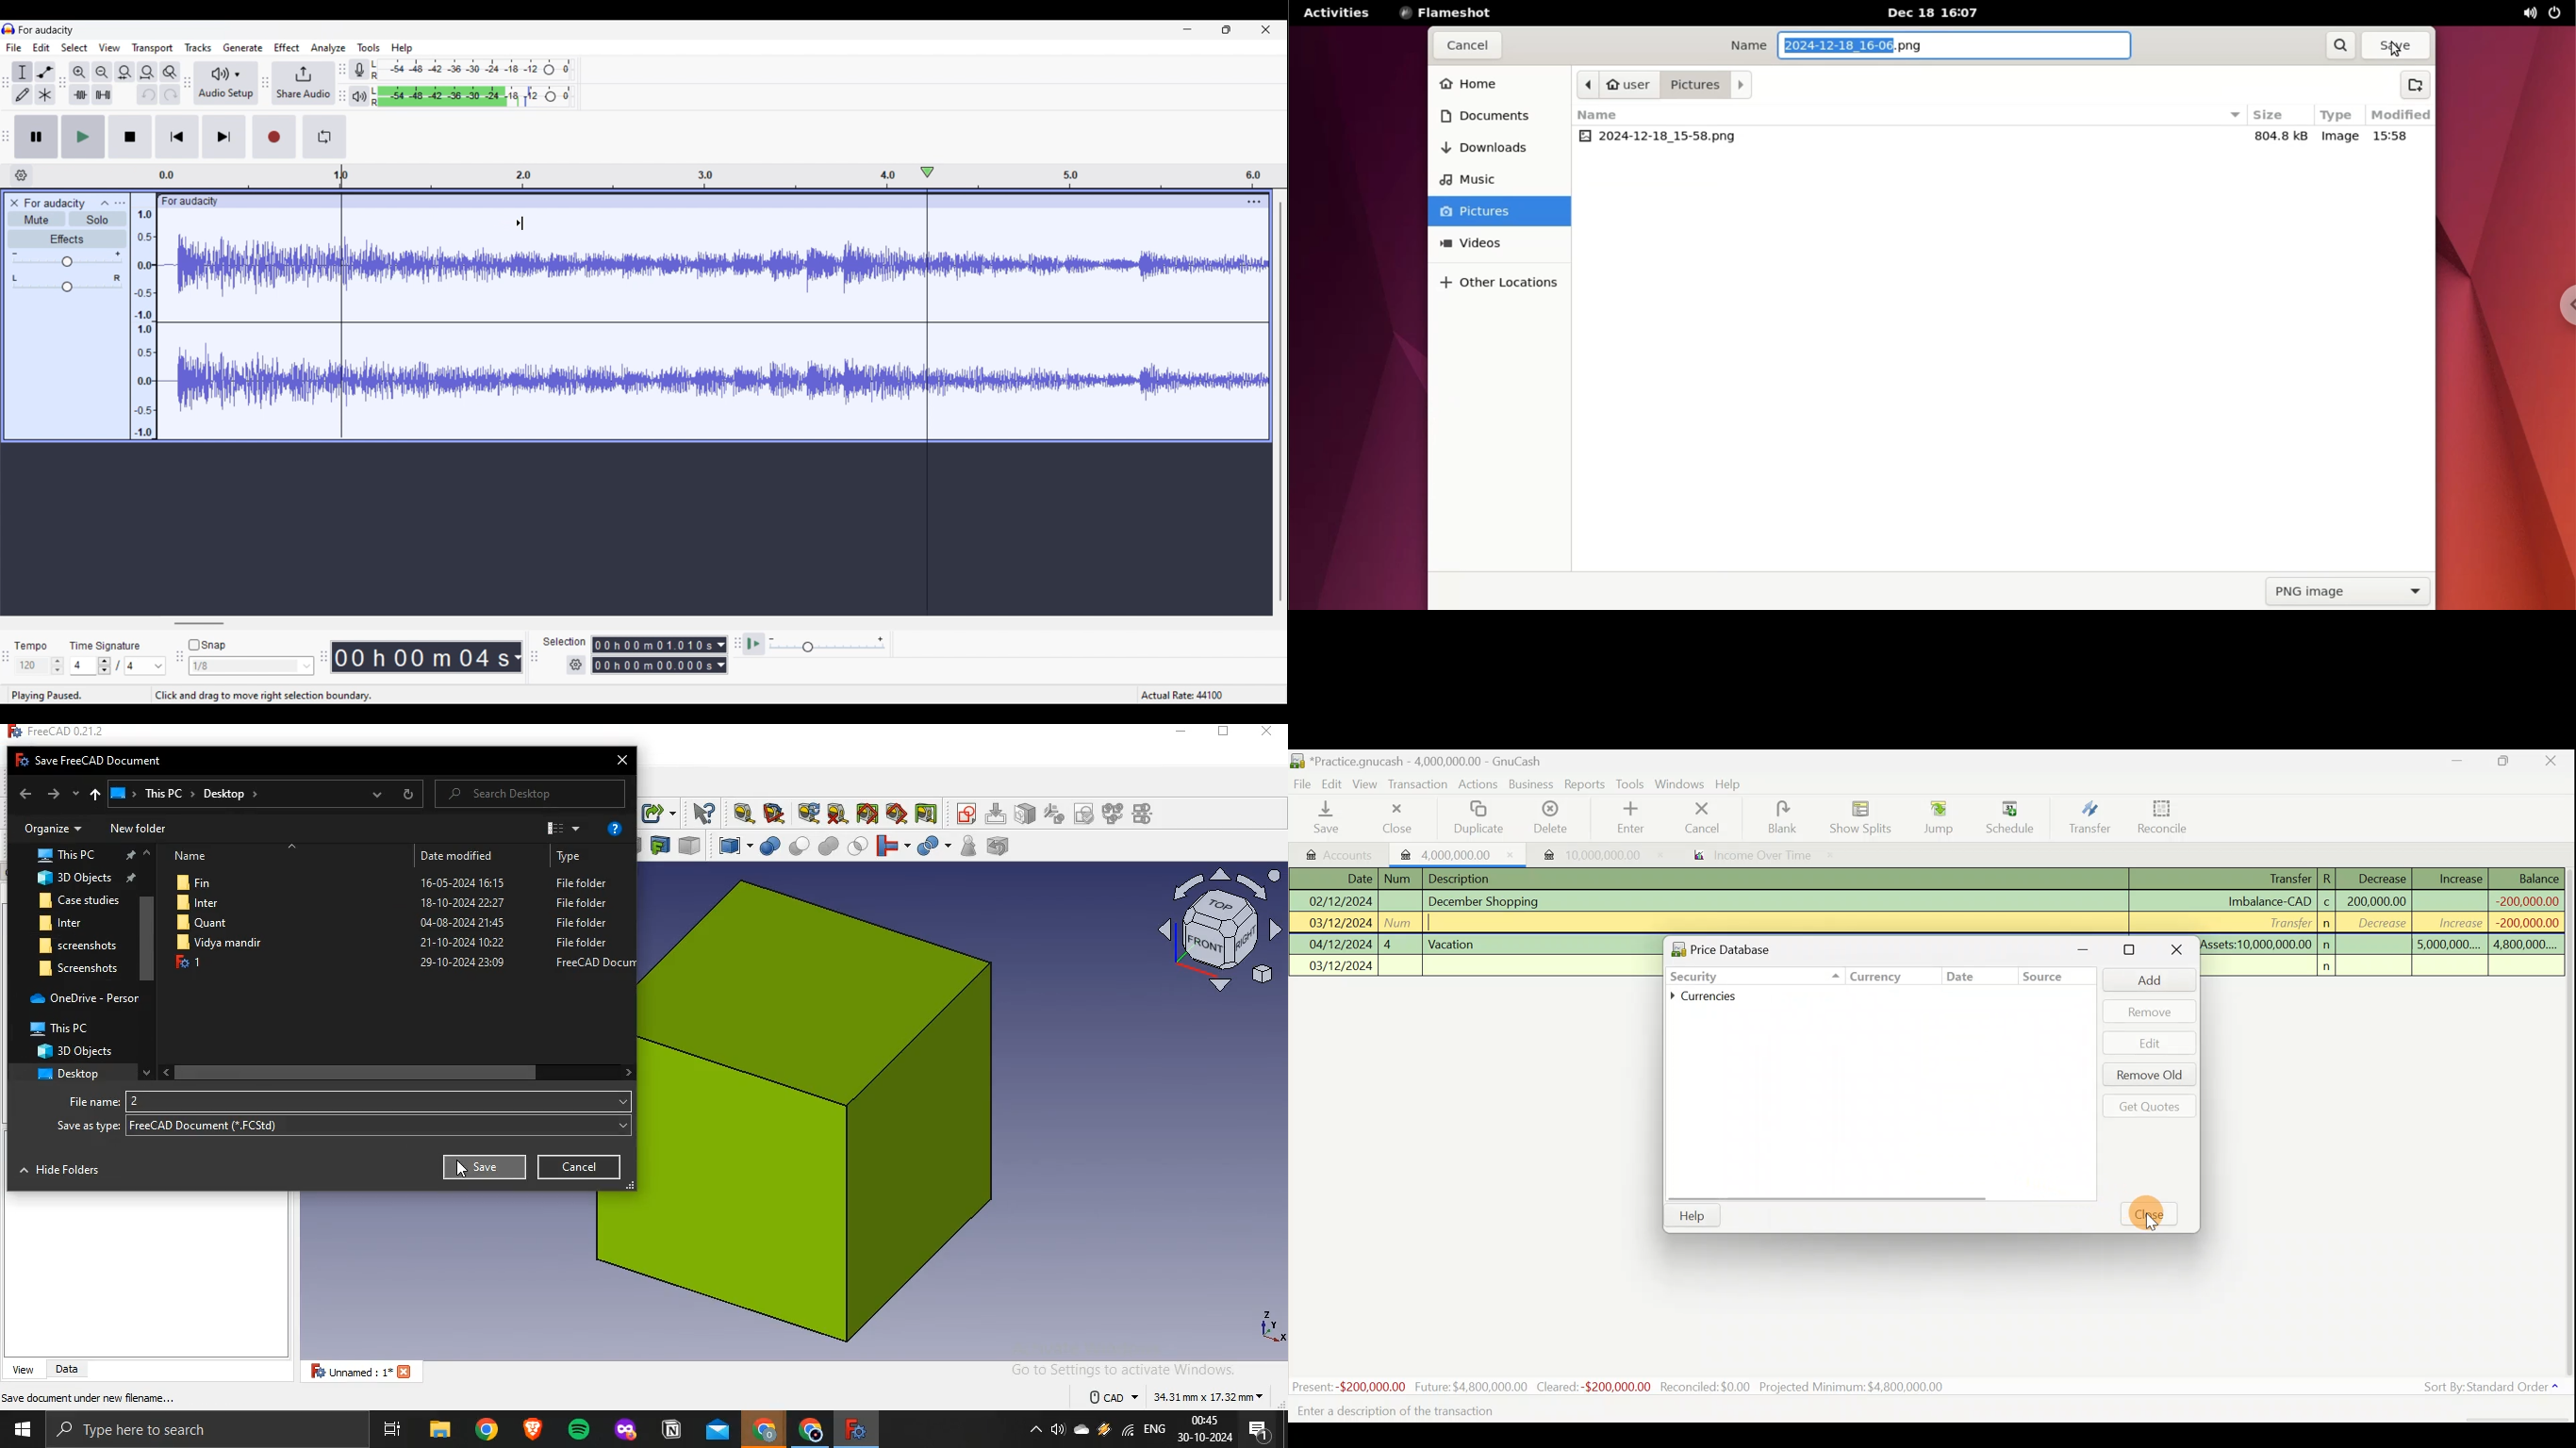  I want to click on english, so click(1157, 1432).